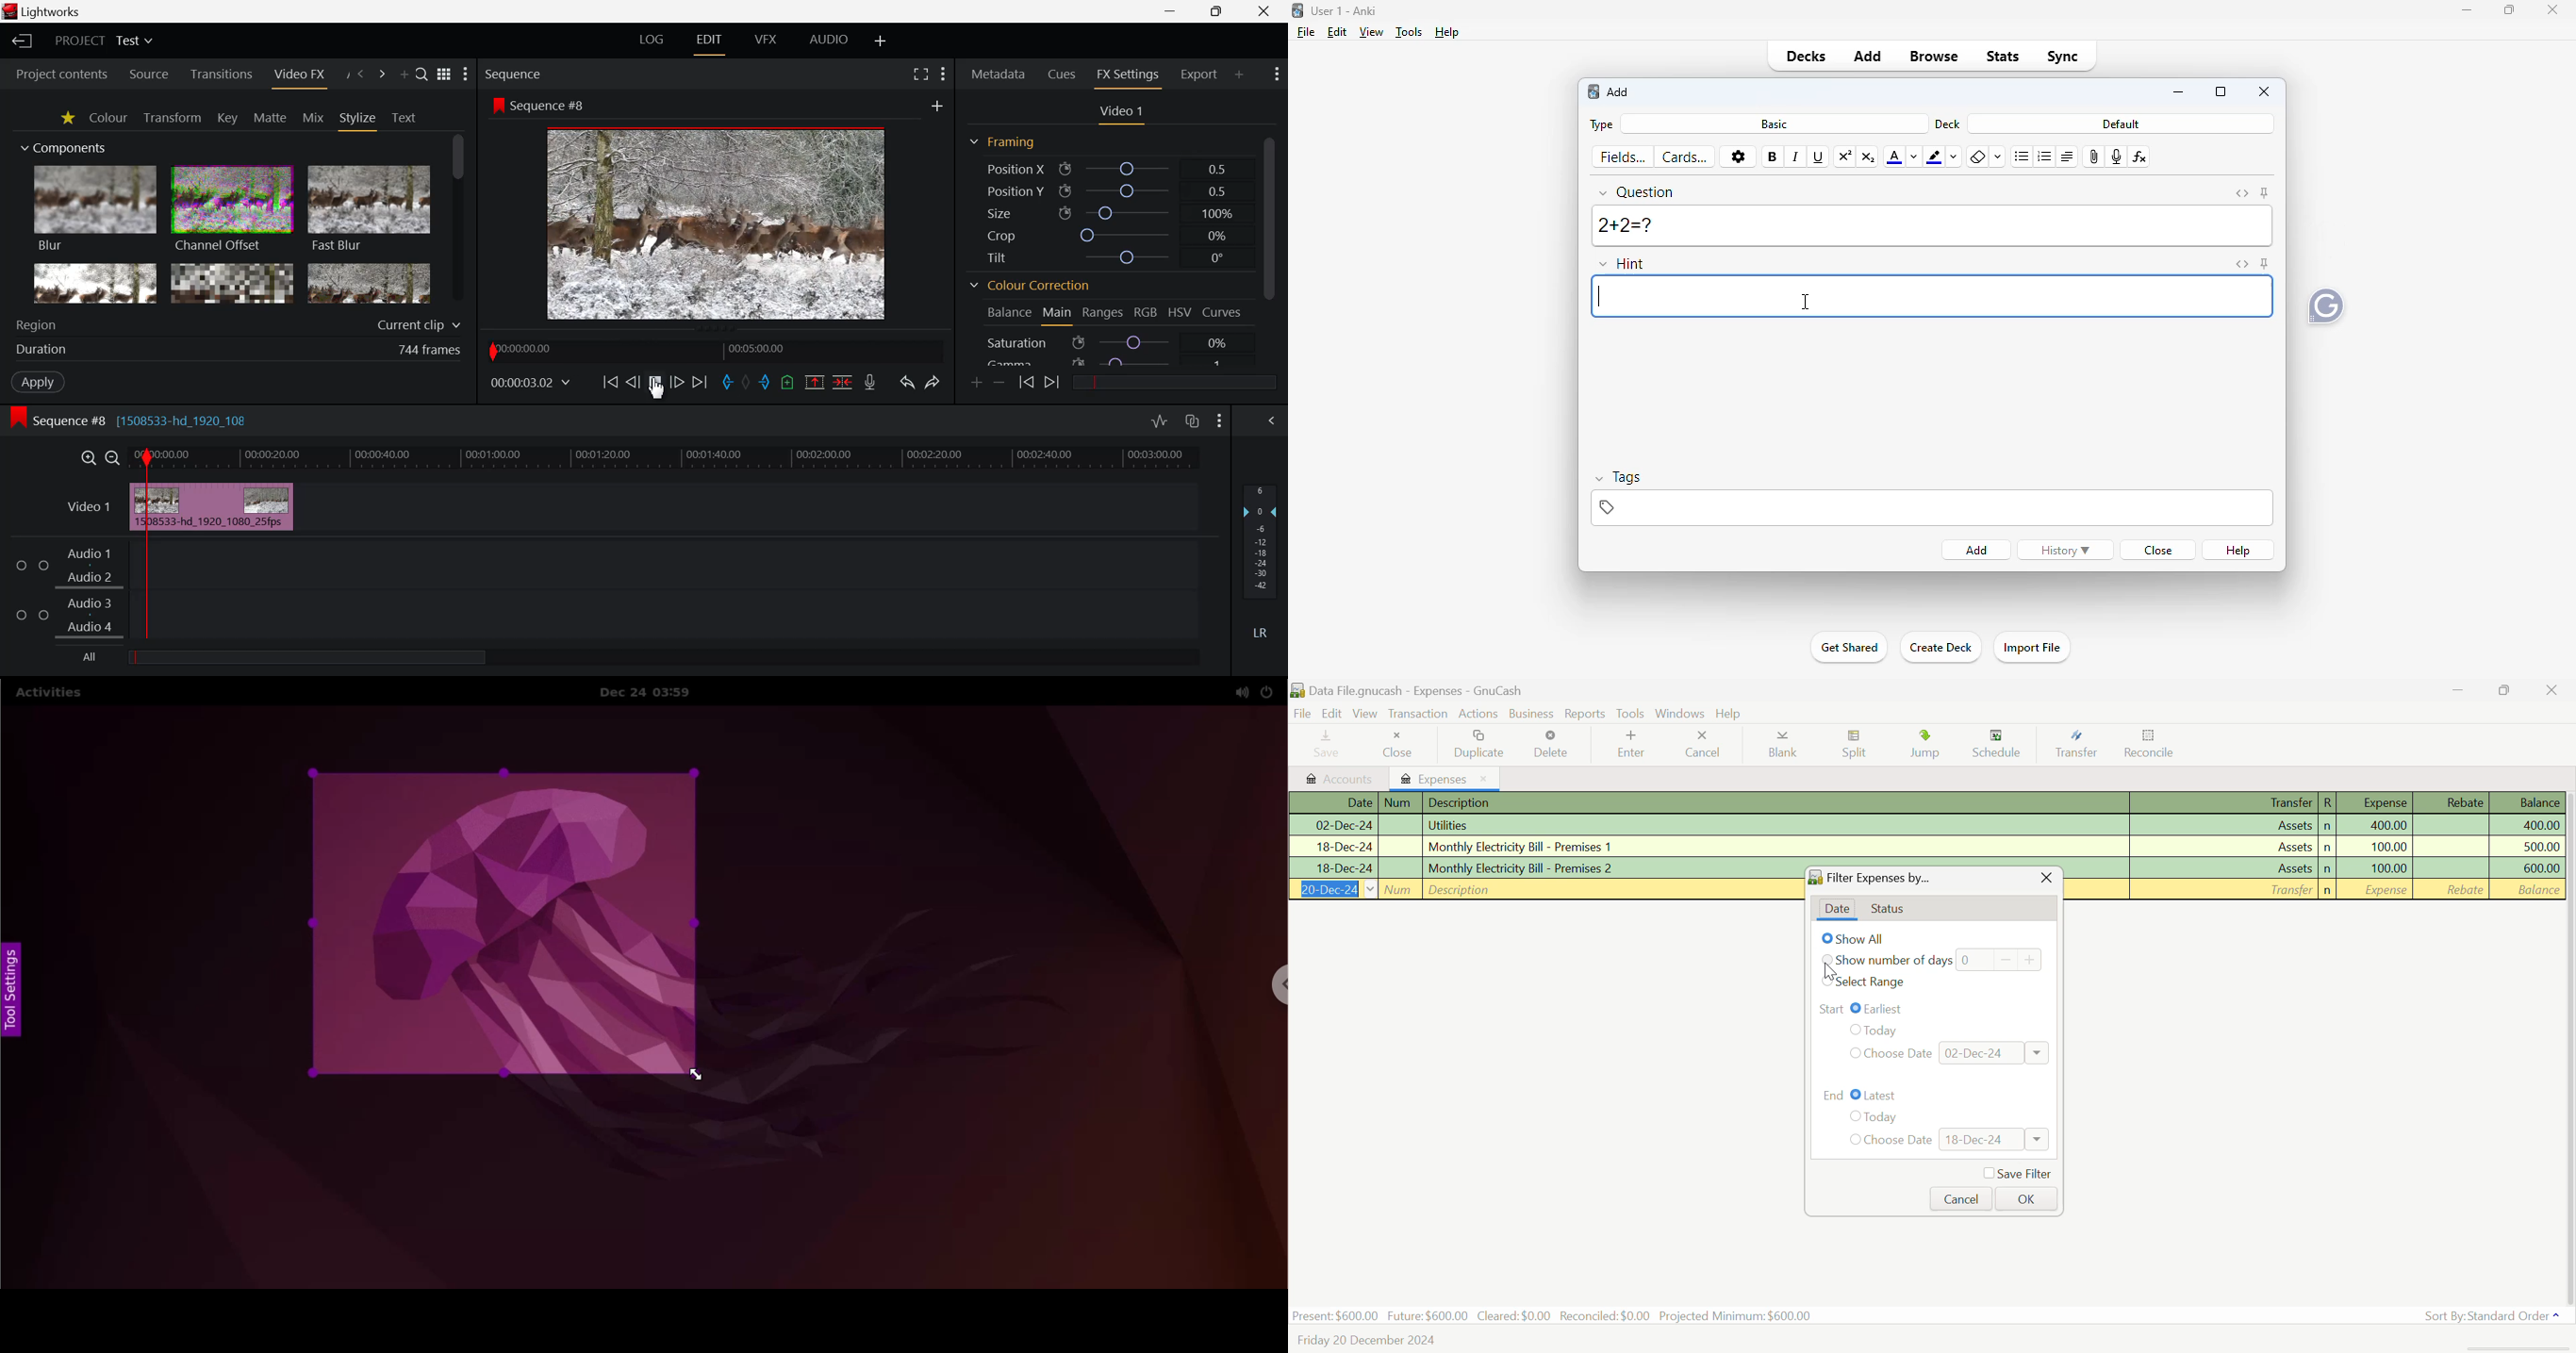 The height and width of the screenshot is (1372, 2576). Describe the element at coordinates (44, 11) in the screenshot. I see `Lightworks` at that location.